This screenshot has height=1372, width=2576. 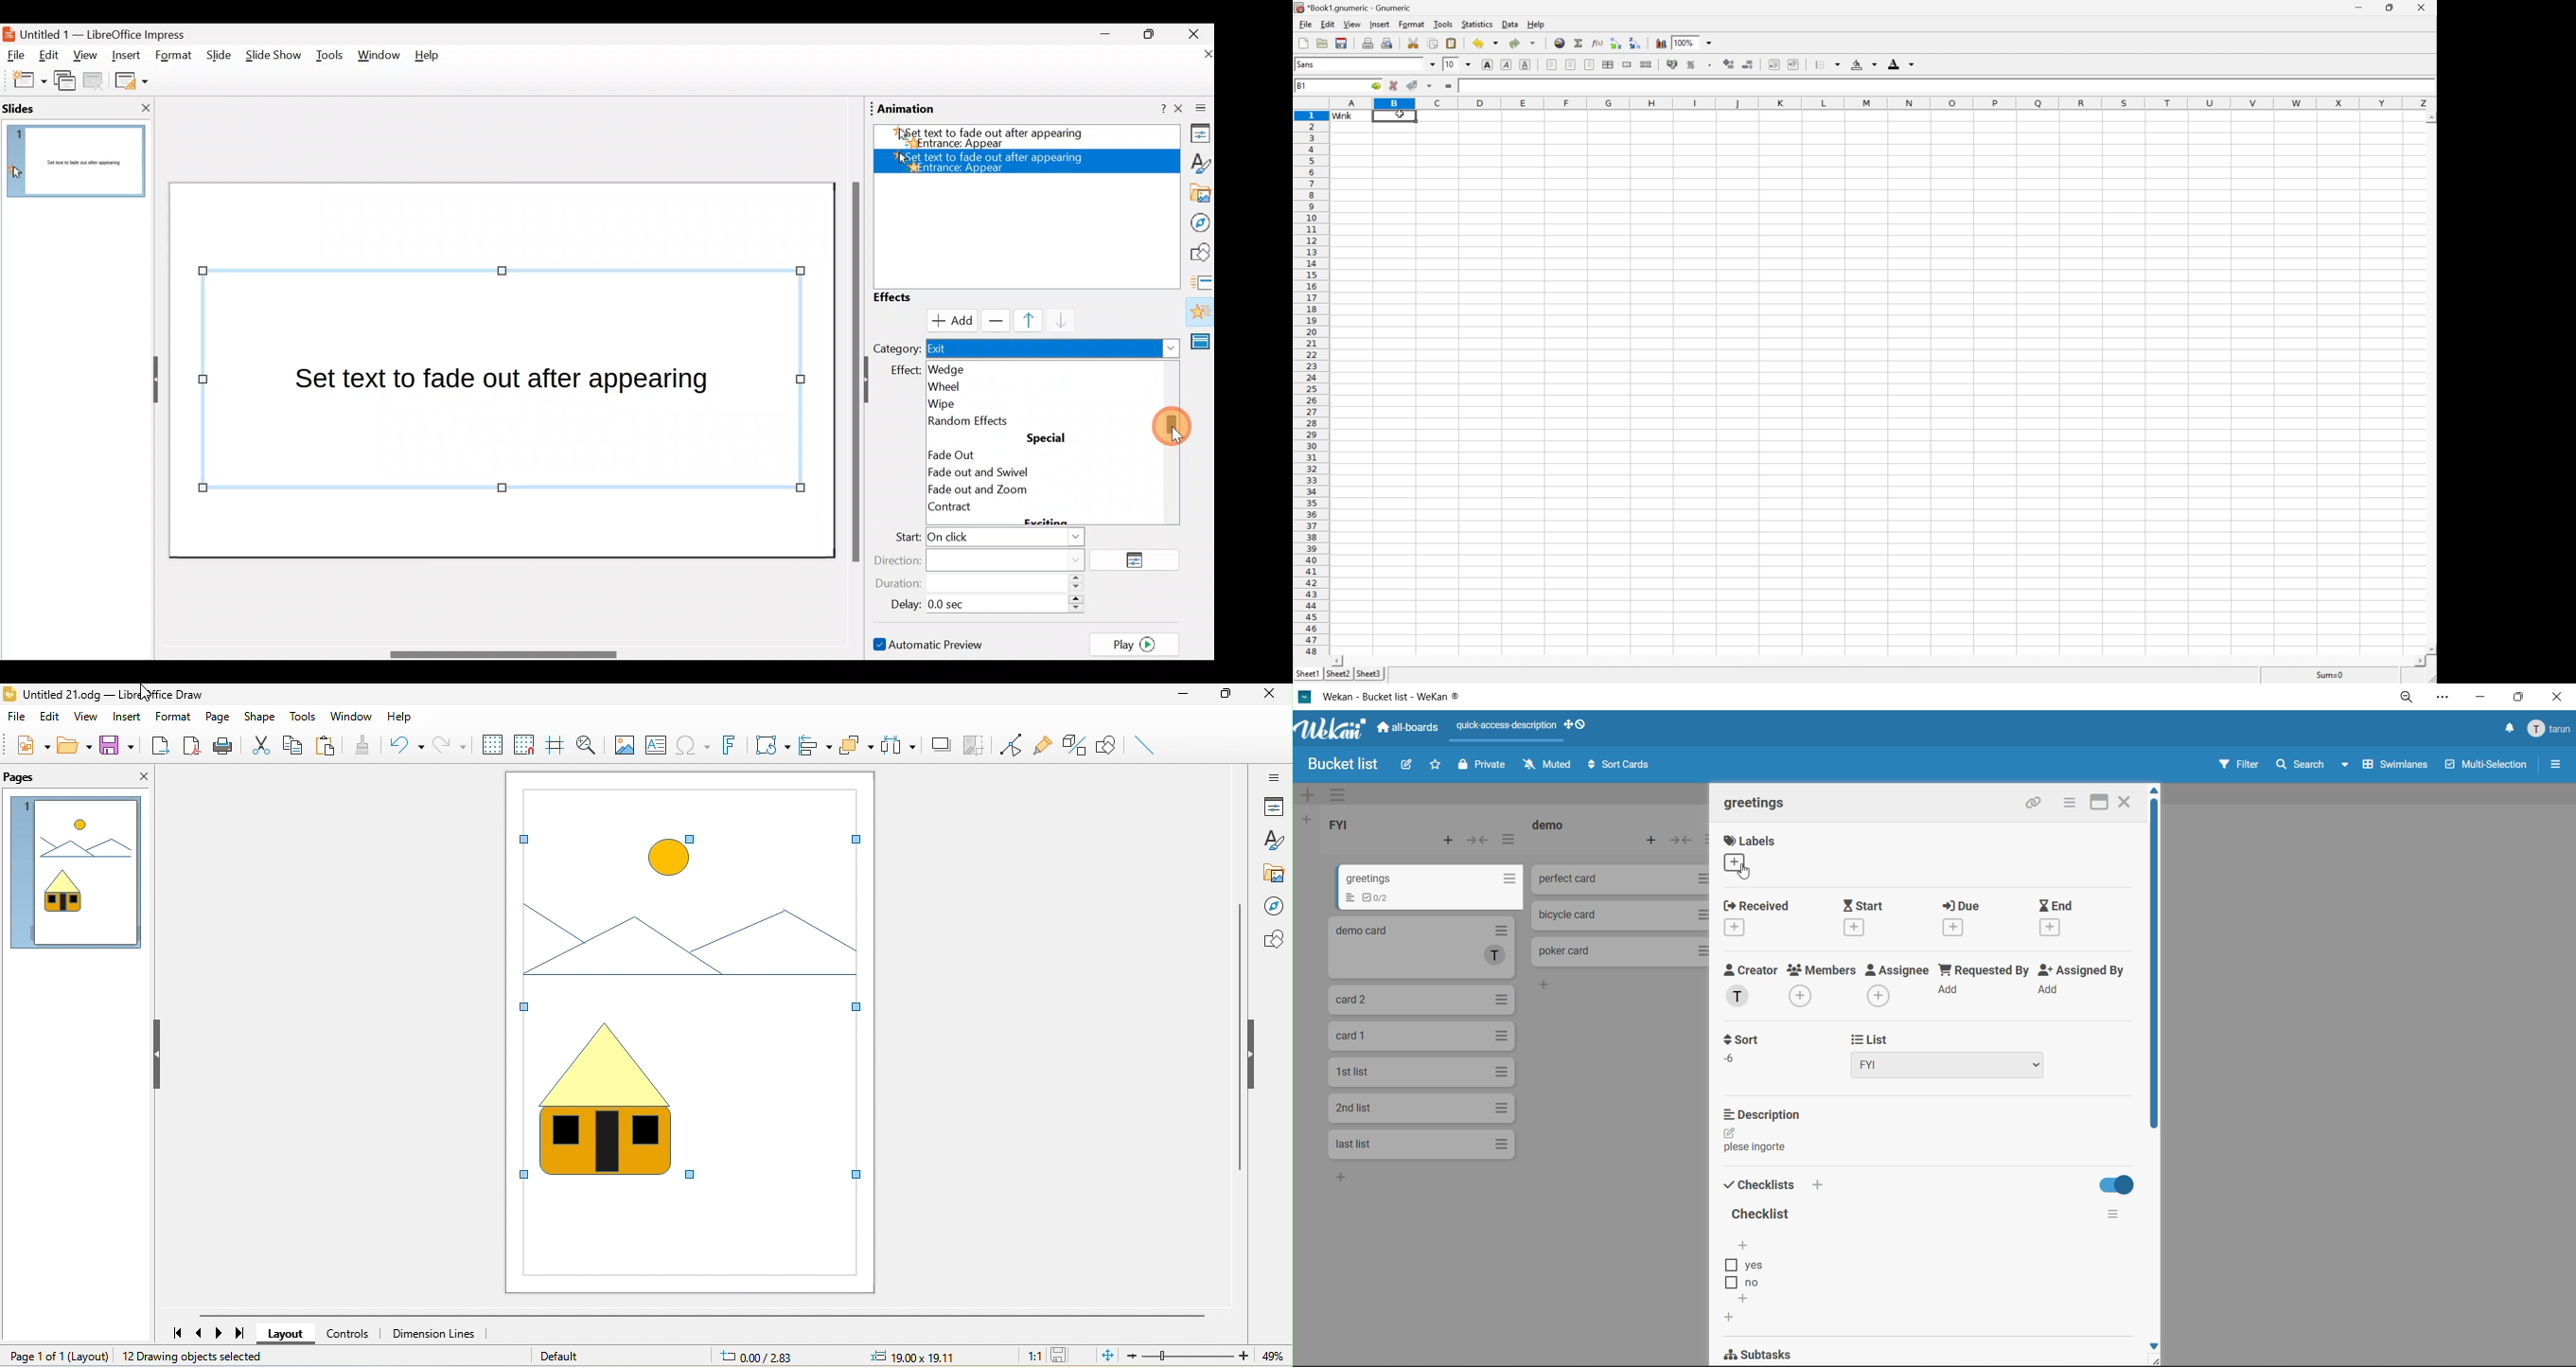 What do you see at coordinates (2422, 9) in the screenshot?
I see `close` at bounding box center [2422, 9].